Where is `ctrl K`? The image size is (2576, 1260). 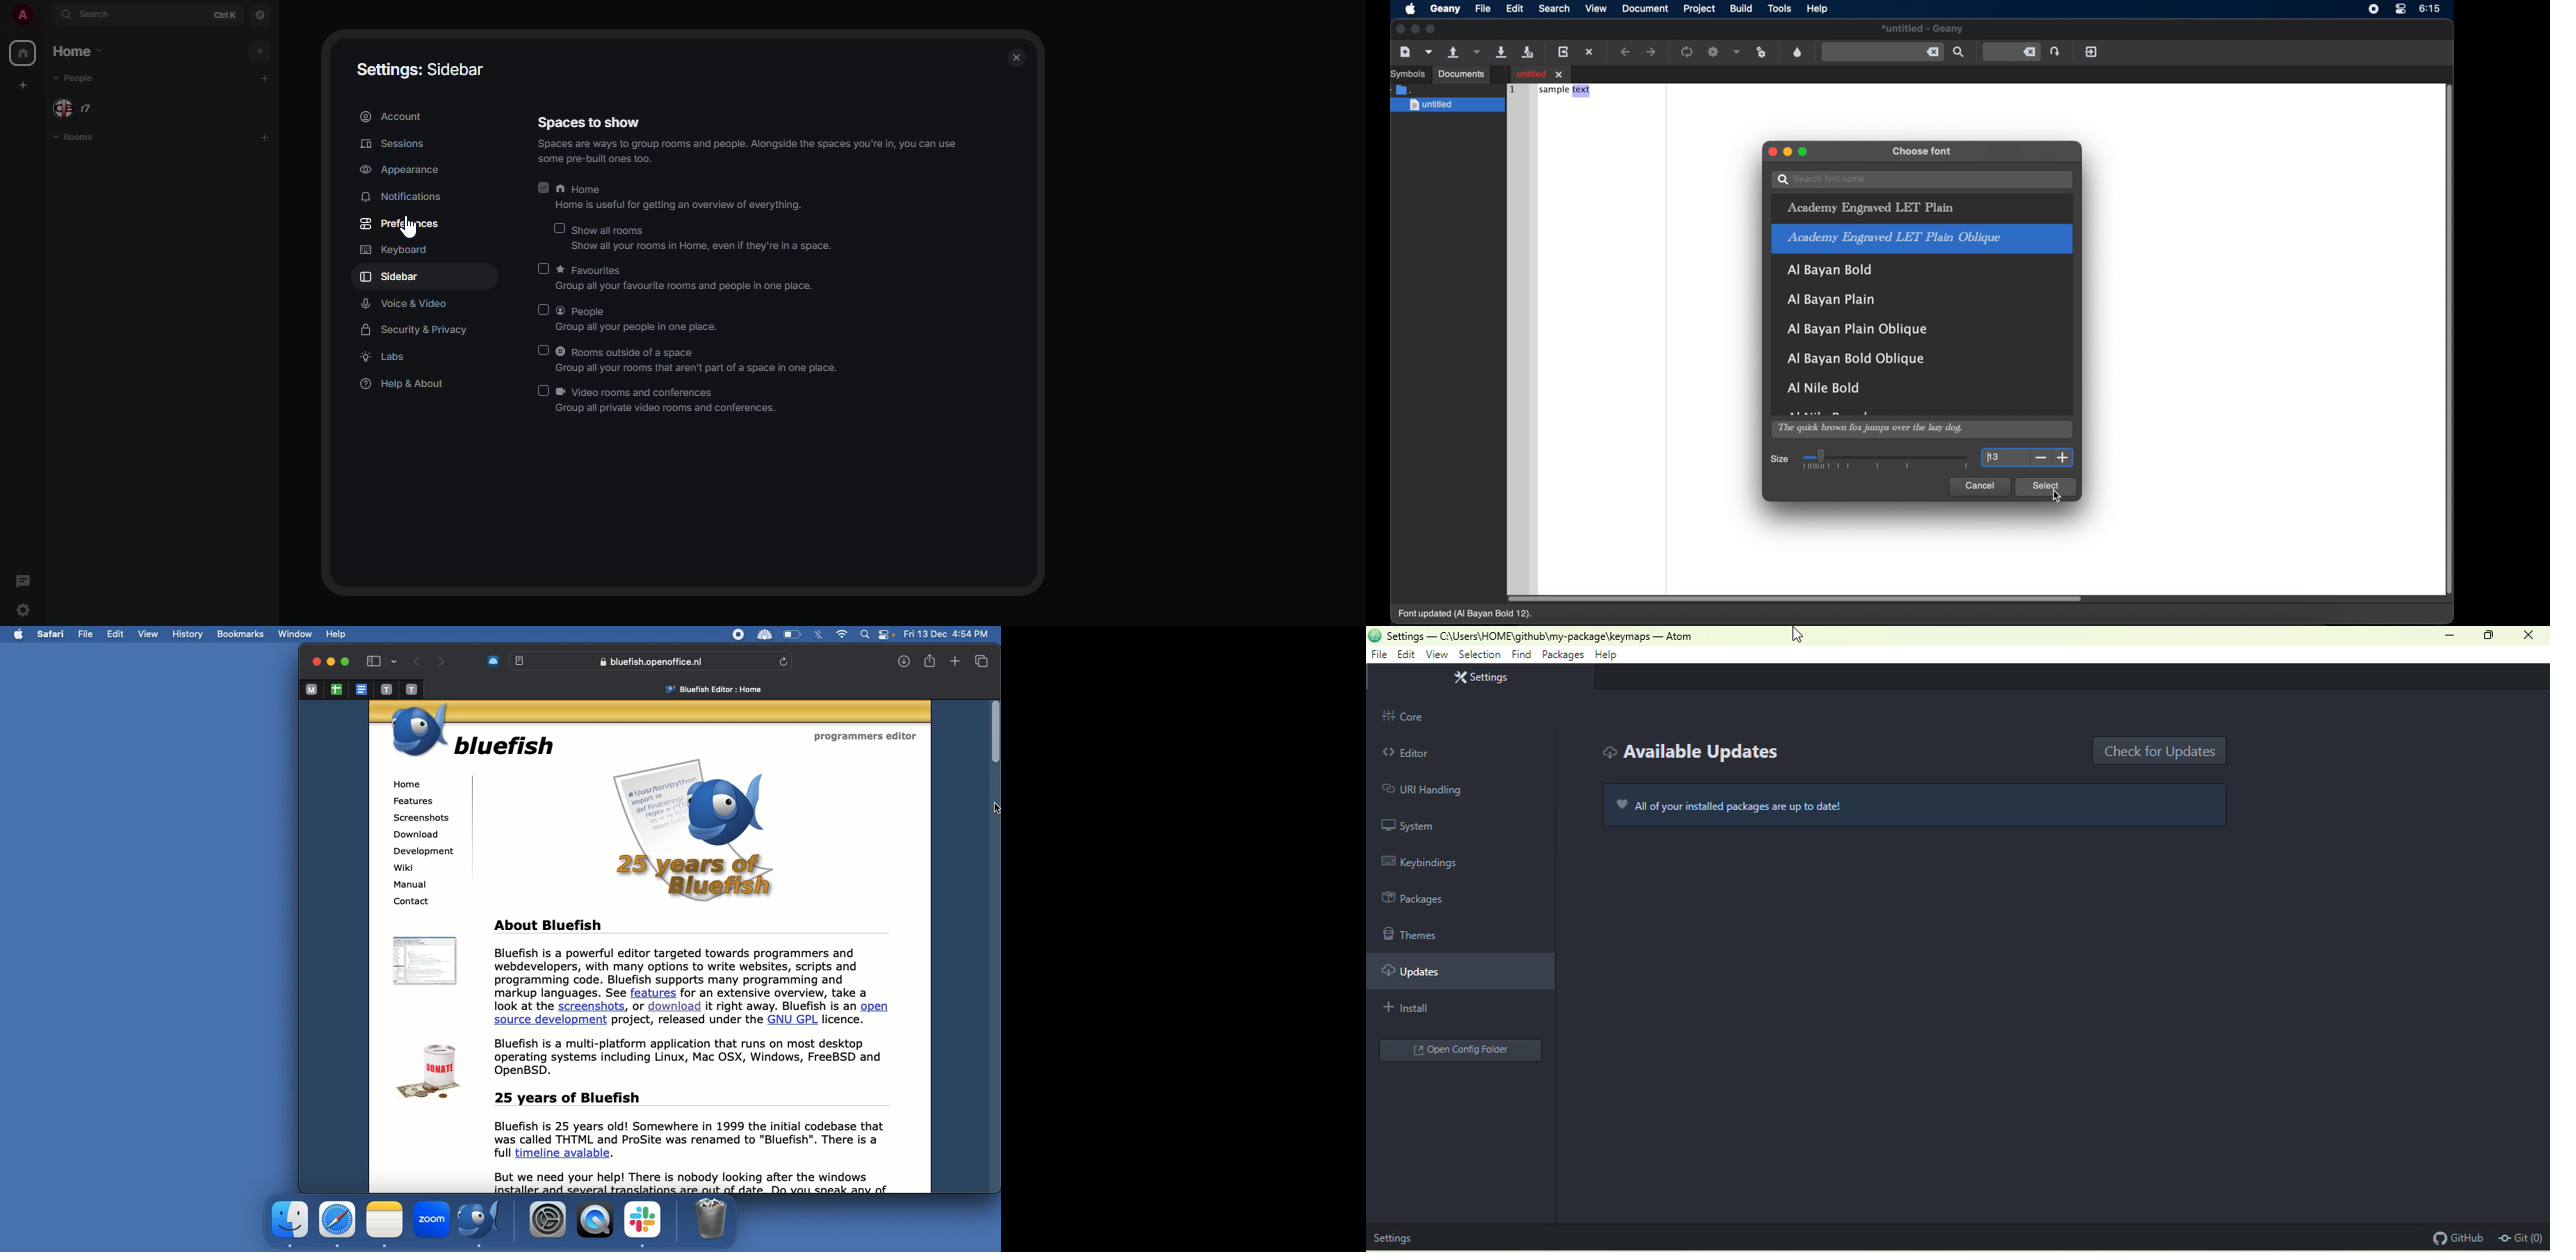
ctrl K is located at coordinates (225, 14).